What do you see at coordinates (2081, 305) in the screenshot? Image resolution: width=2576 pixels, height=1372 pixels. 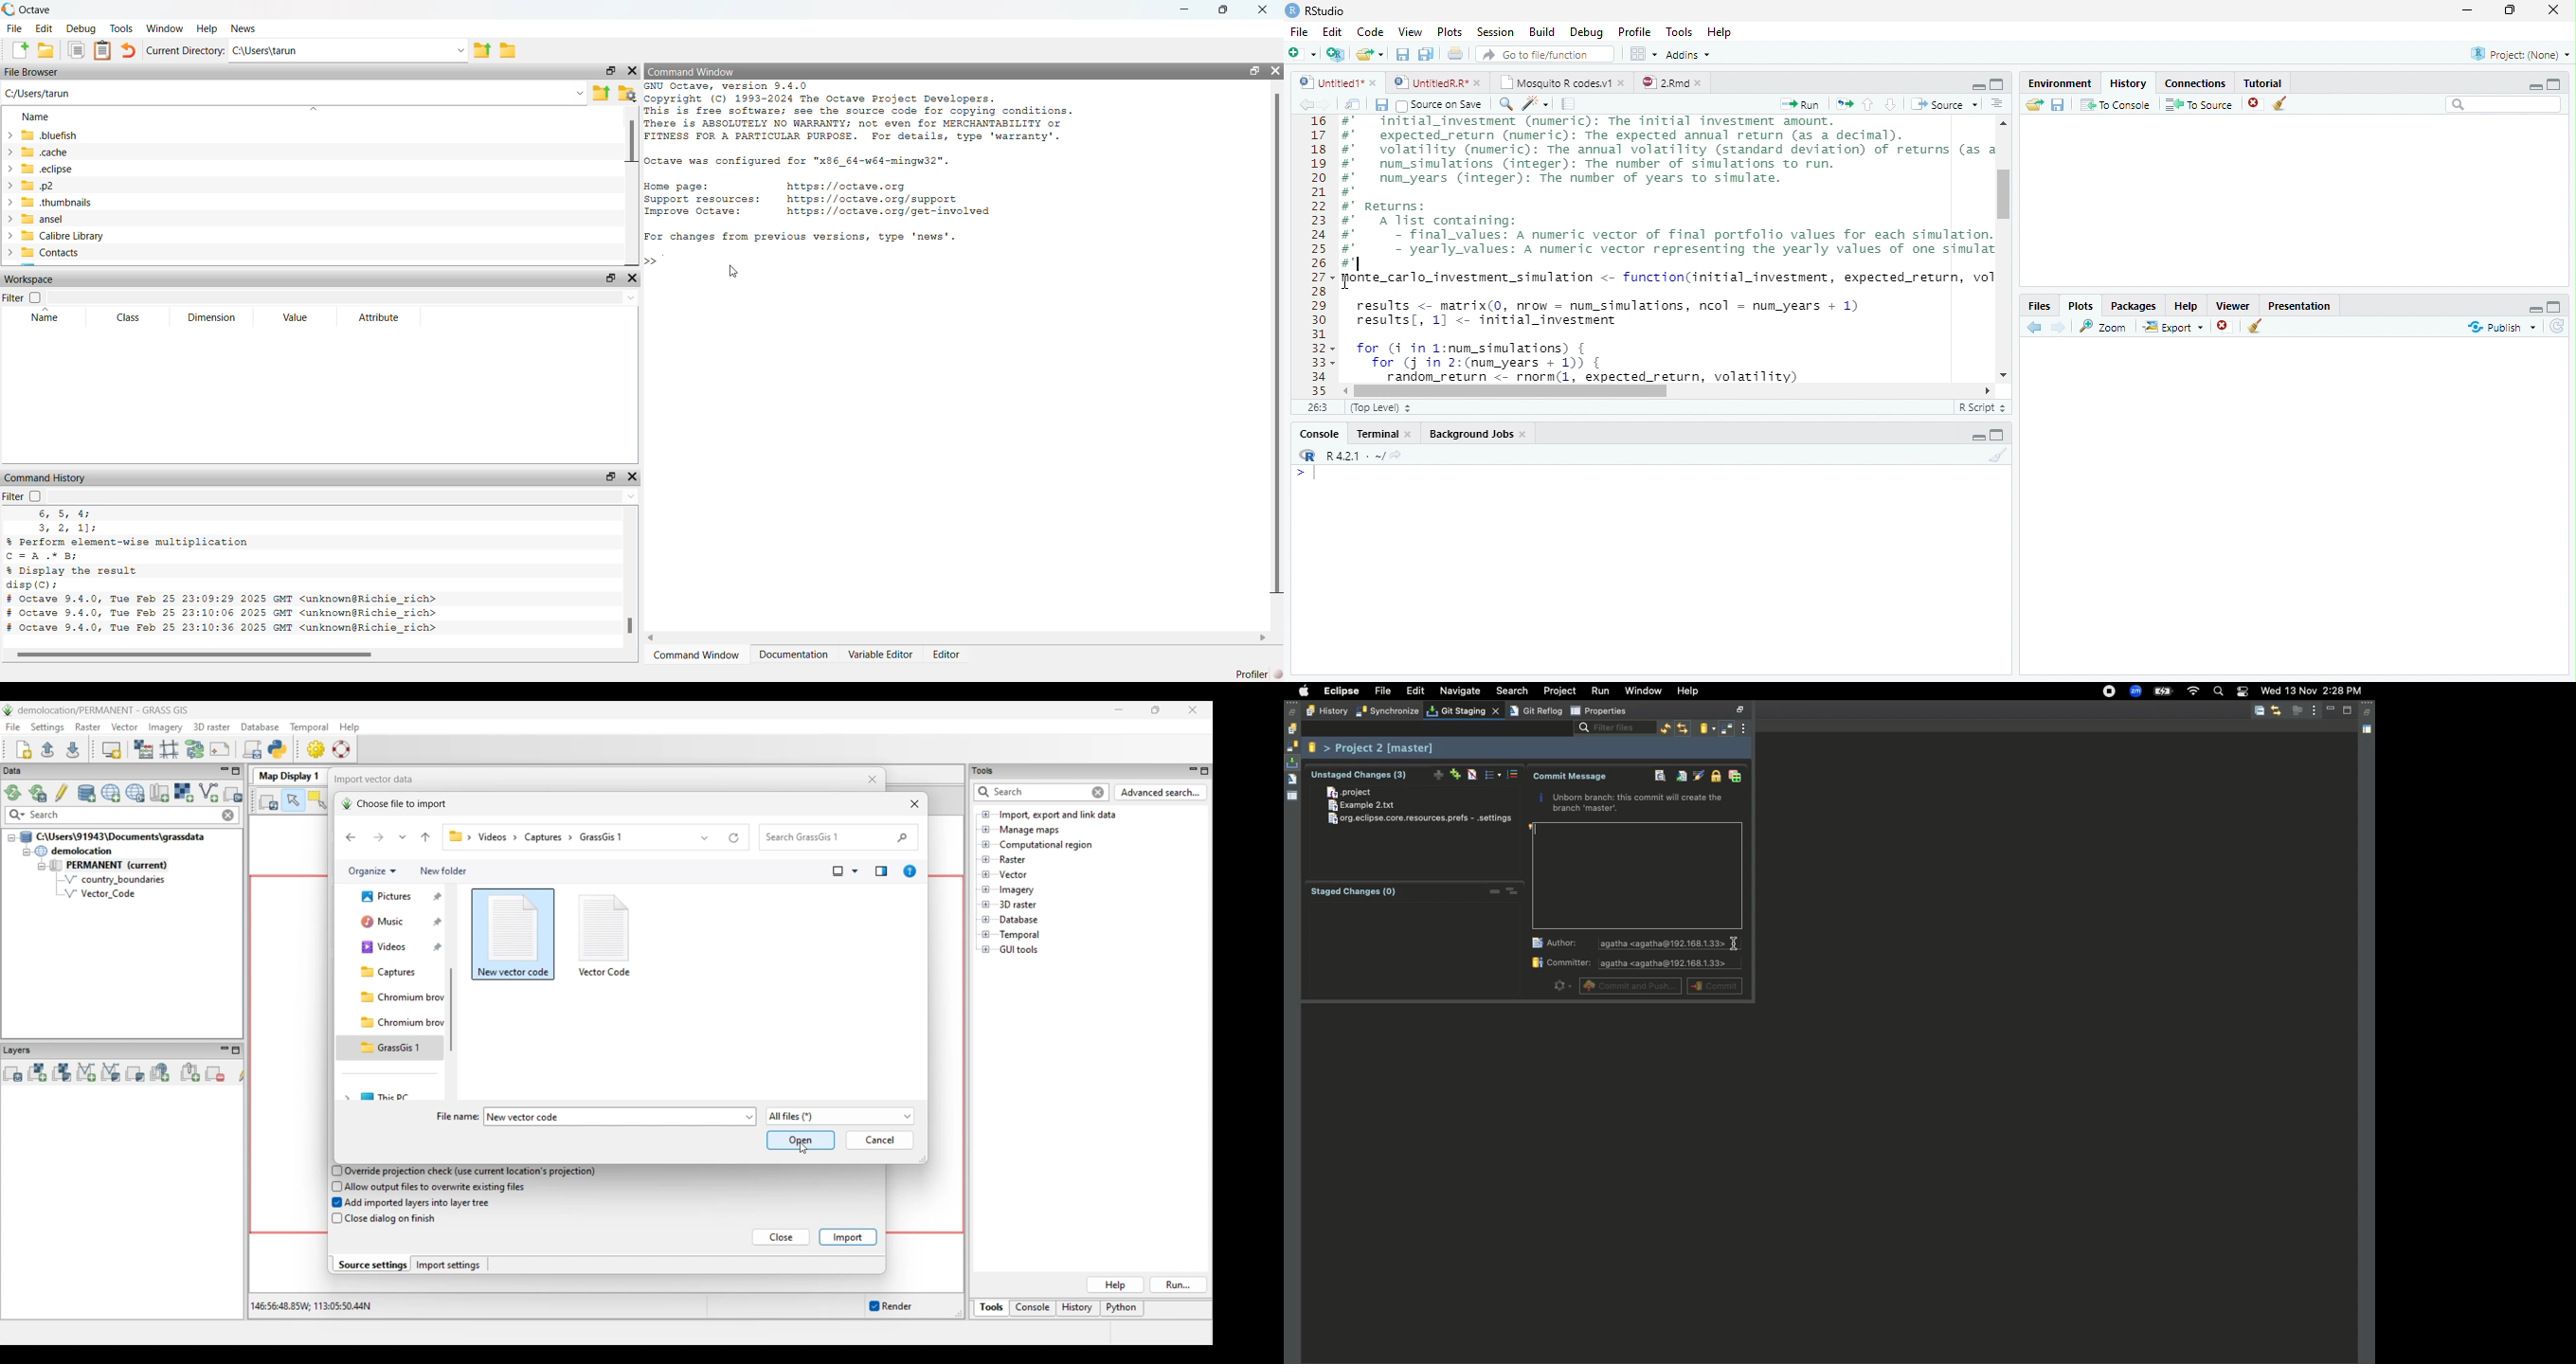 I see `Plots` at bounding box center [2081, 305].